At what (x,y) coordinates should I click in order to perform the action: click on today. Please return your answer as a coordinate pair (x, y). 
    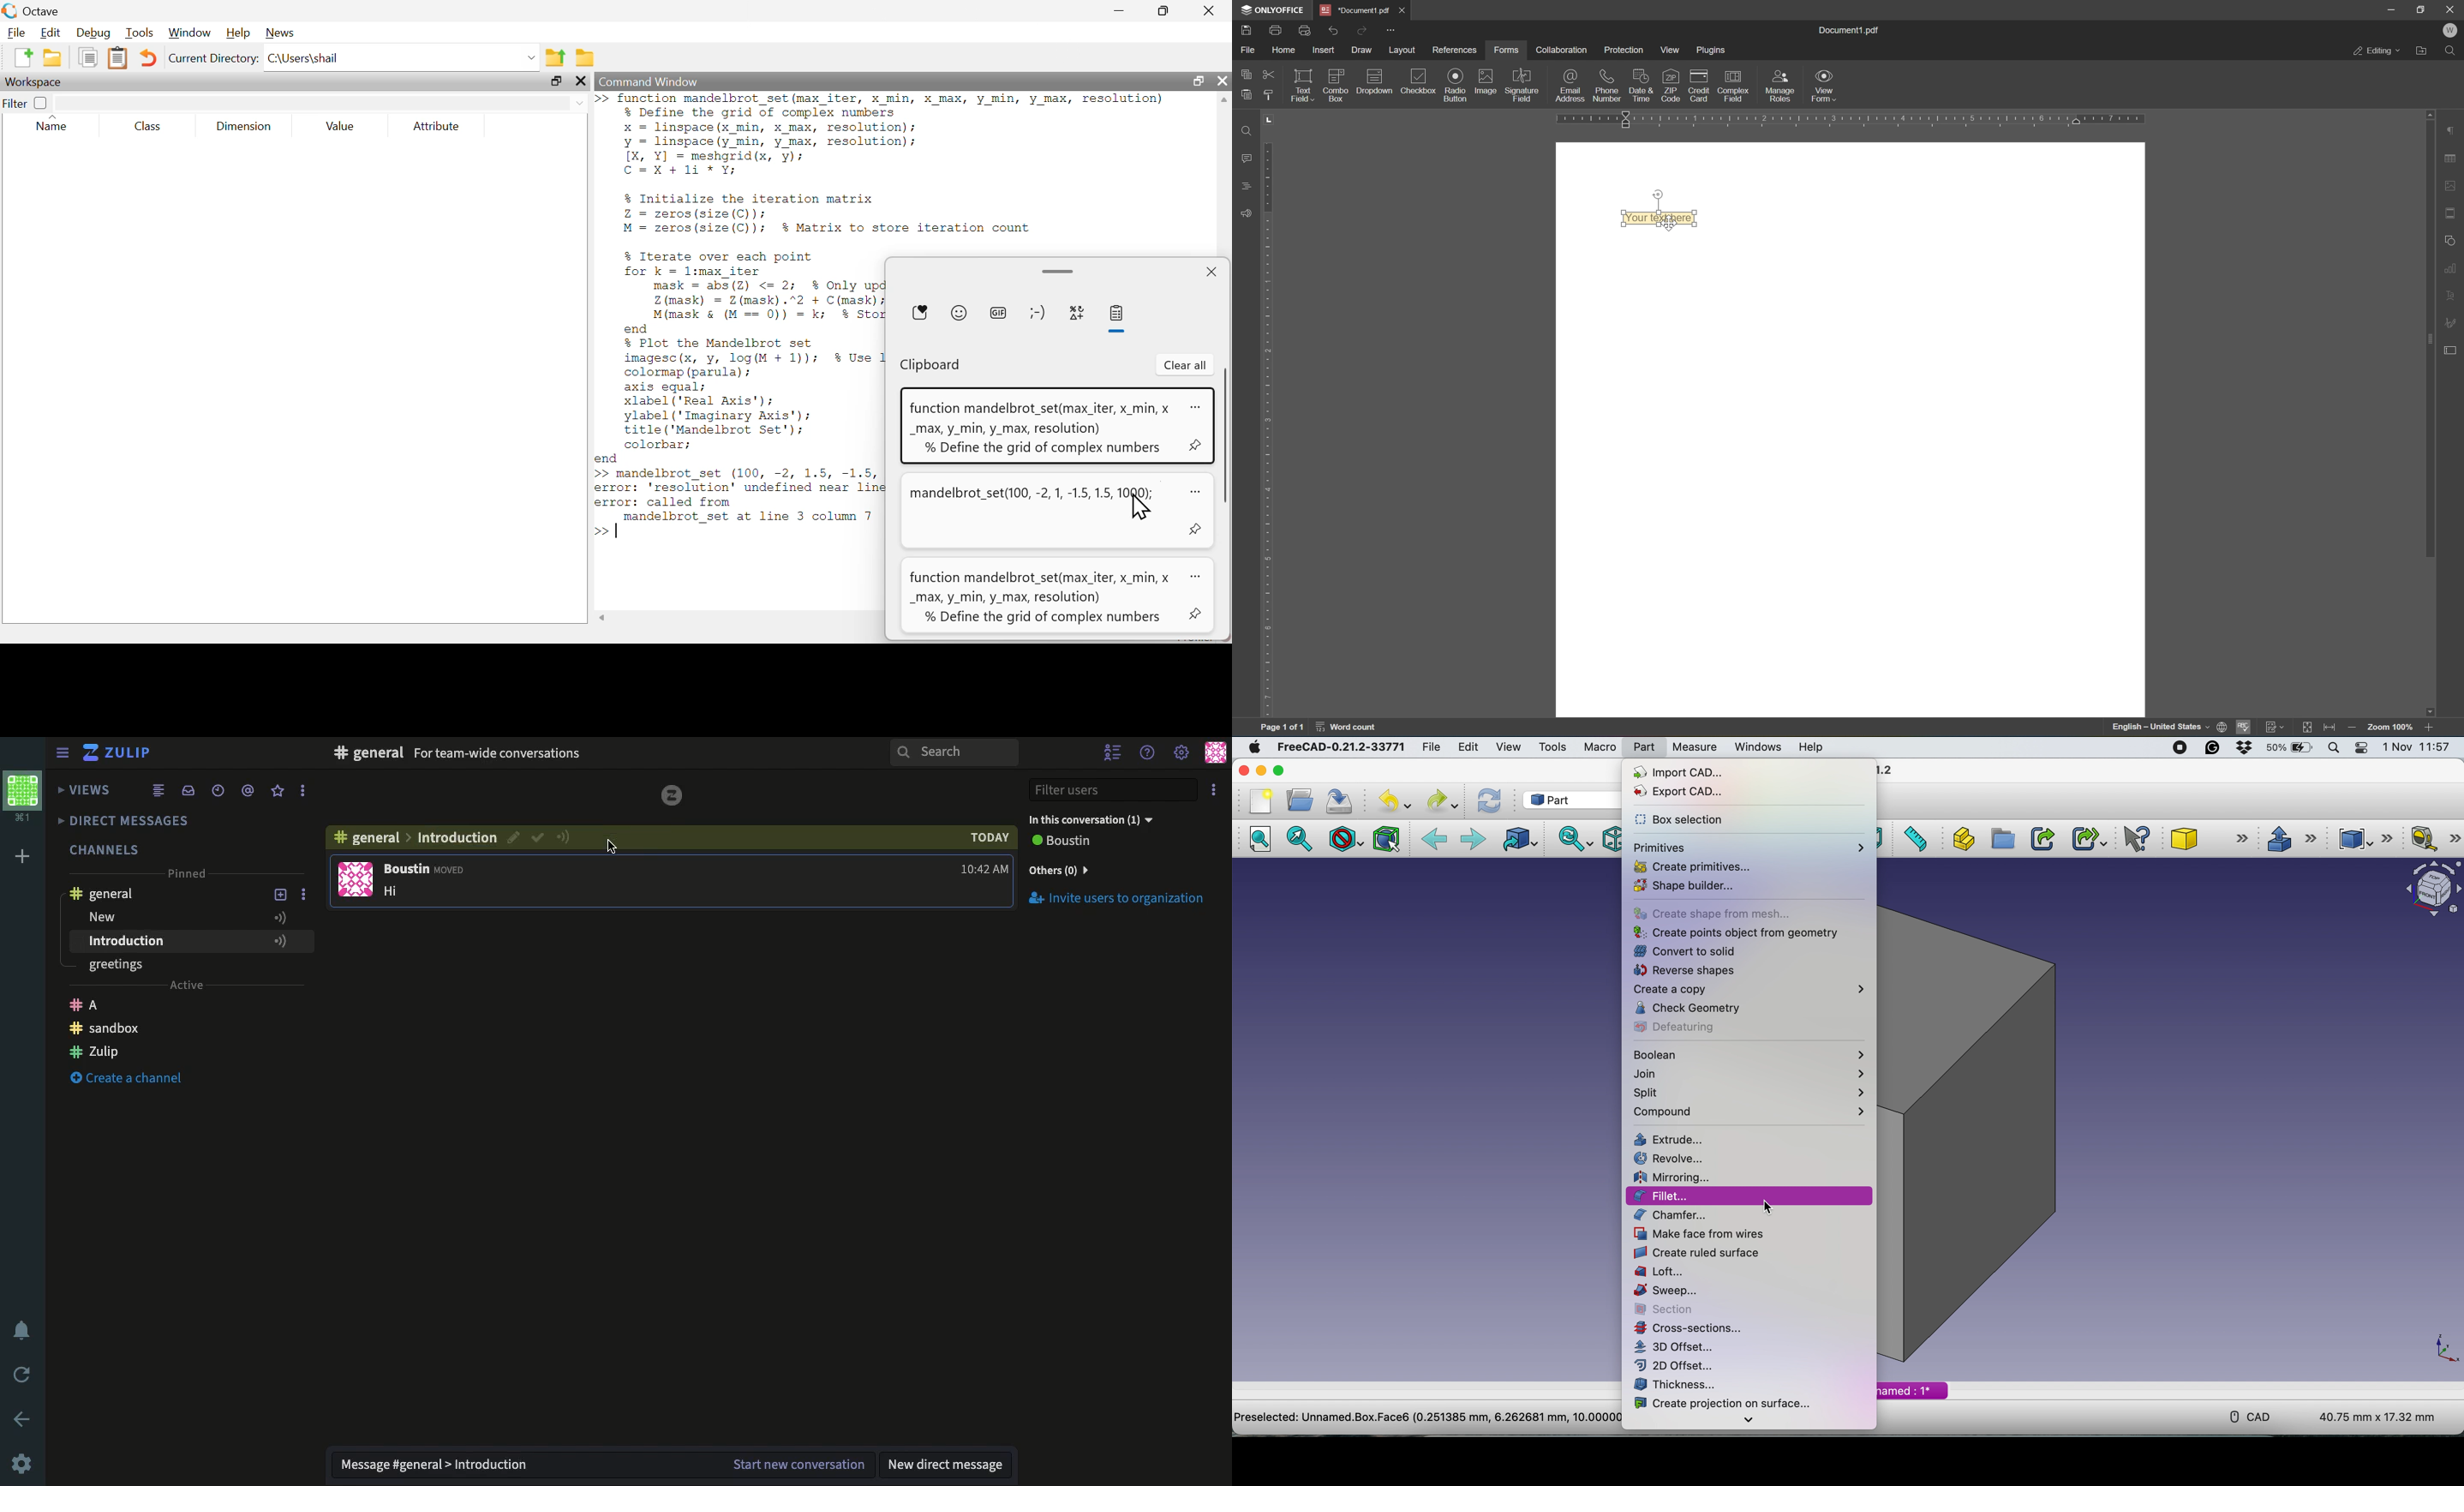
    Looking at the image, I should click on (990, 838).